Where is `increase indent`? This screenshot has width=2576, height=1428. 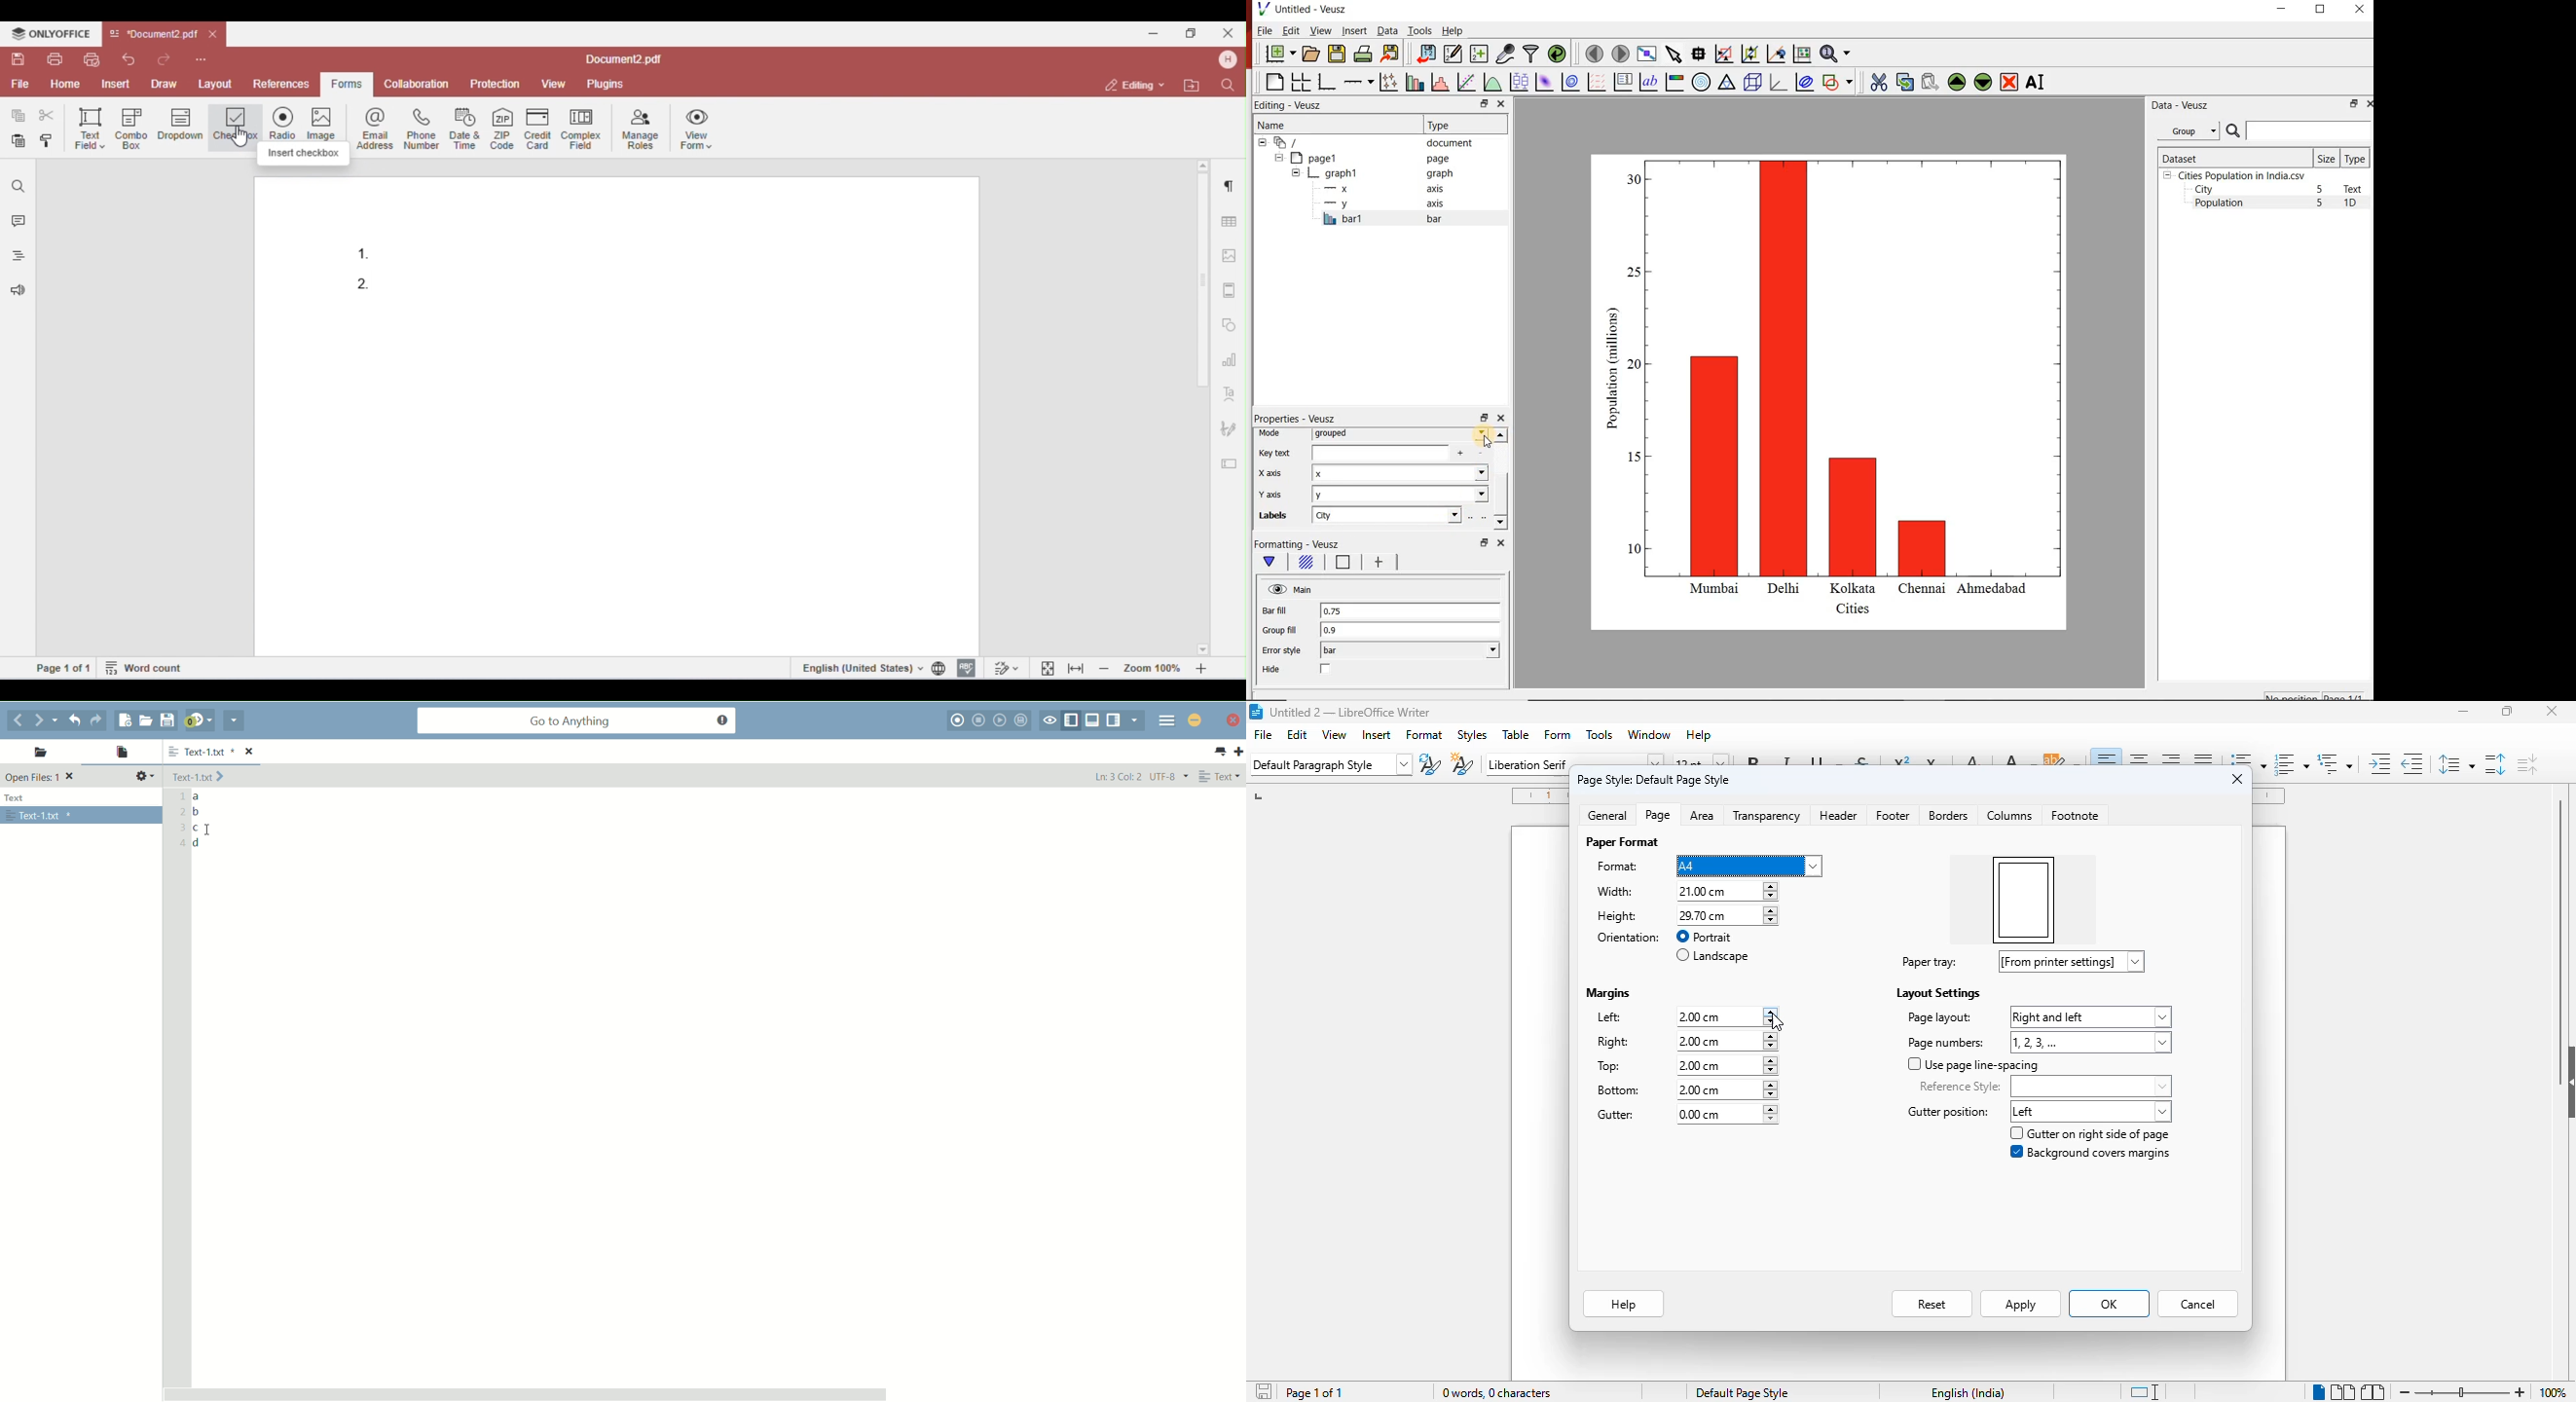
increase indent is located at coordinates (2380, 764).